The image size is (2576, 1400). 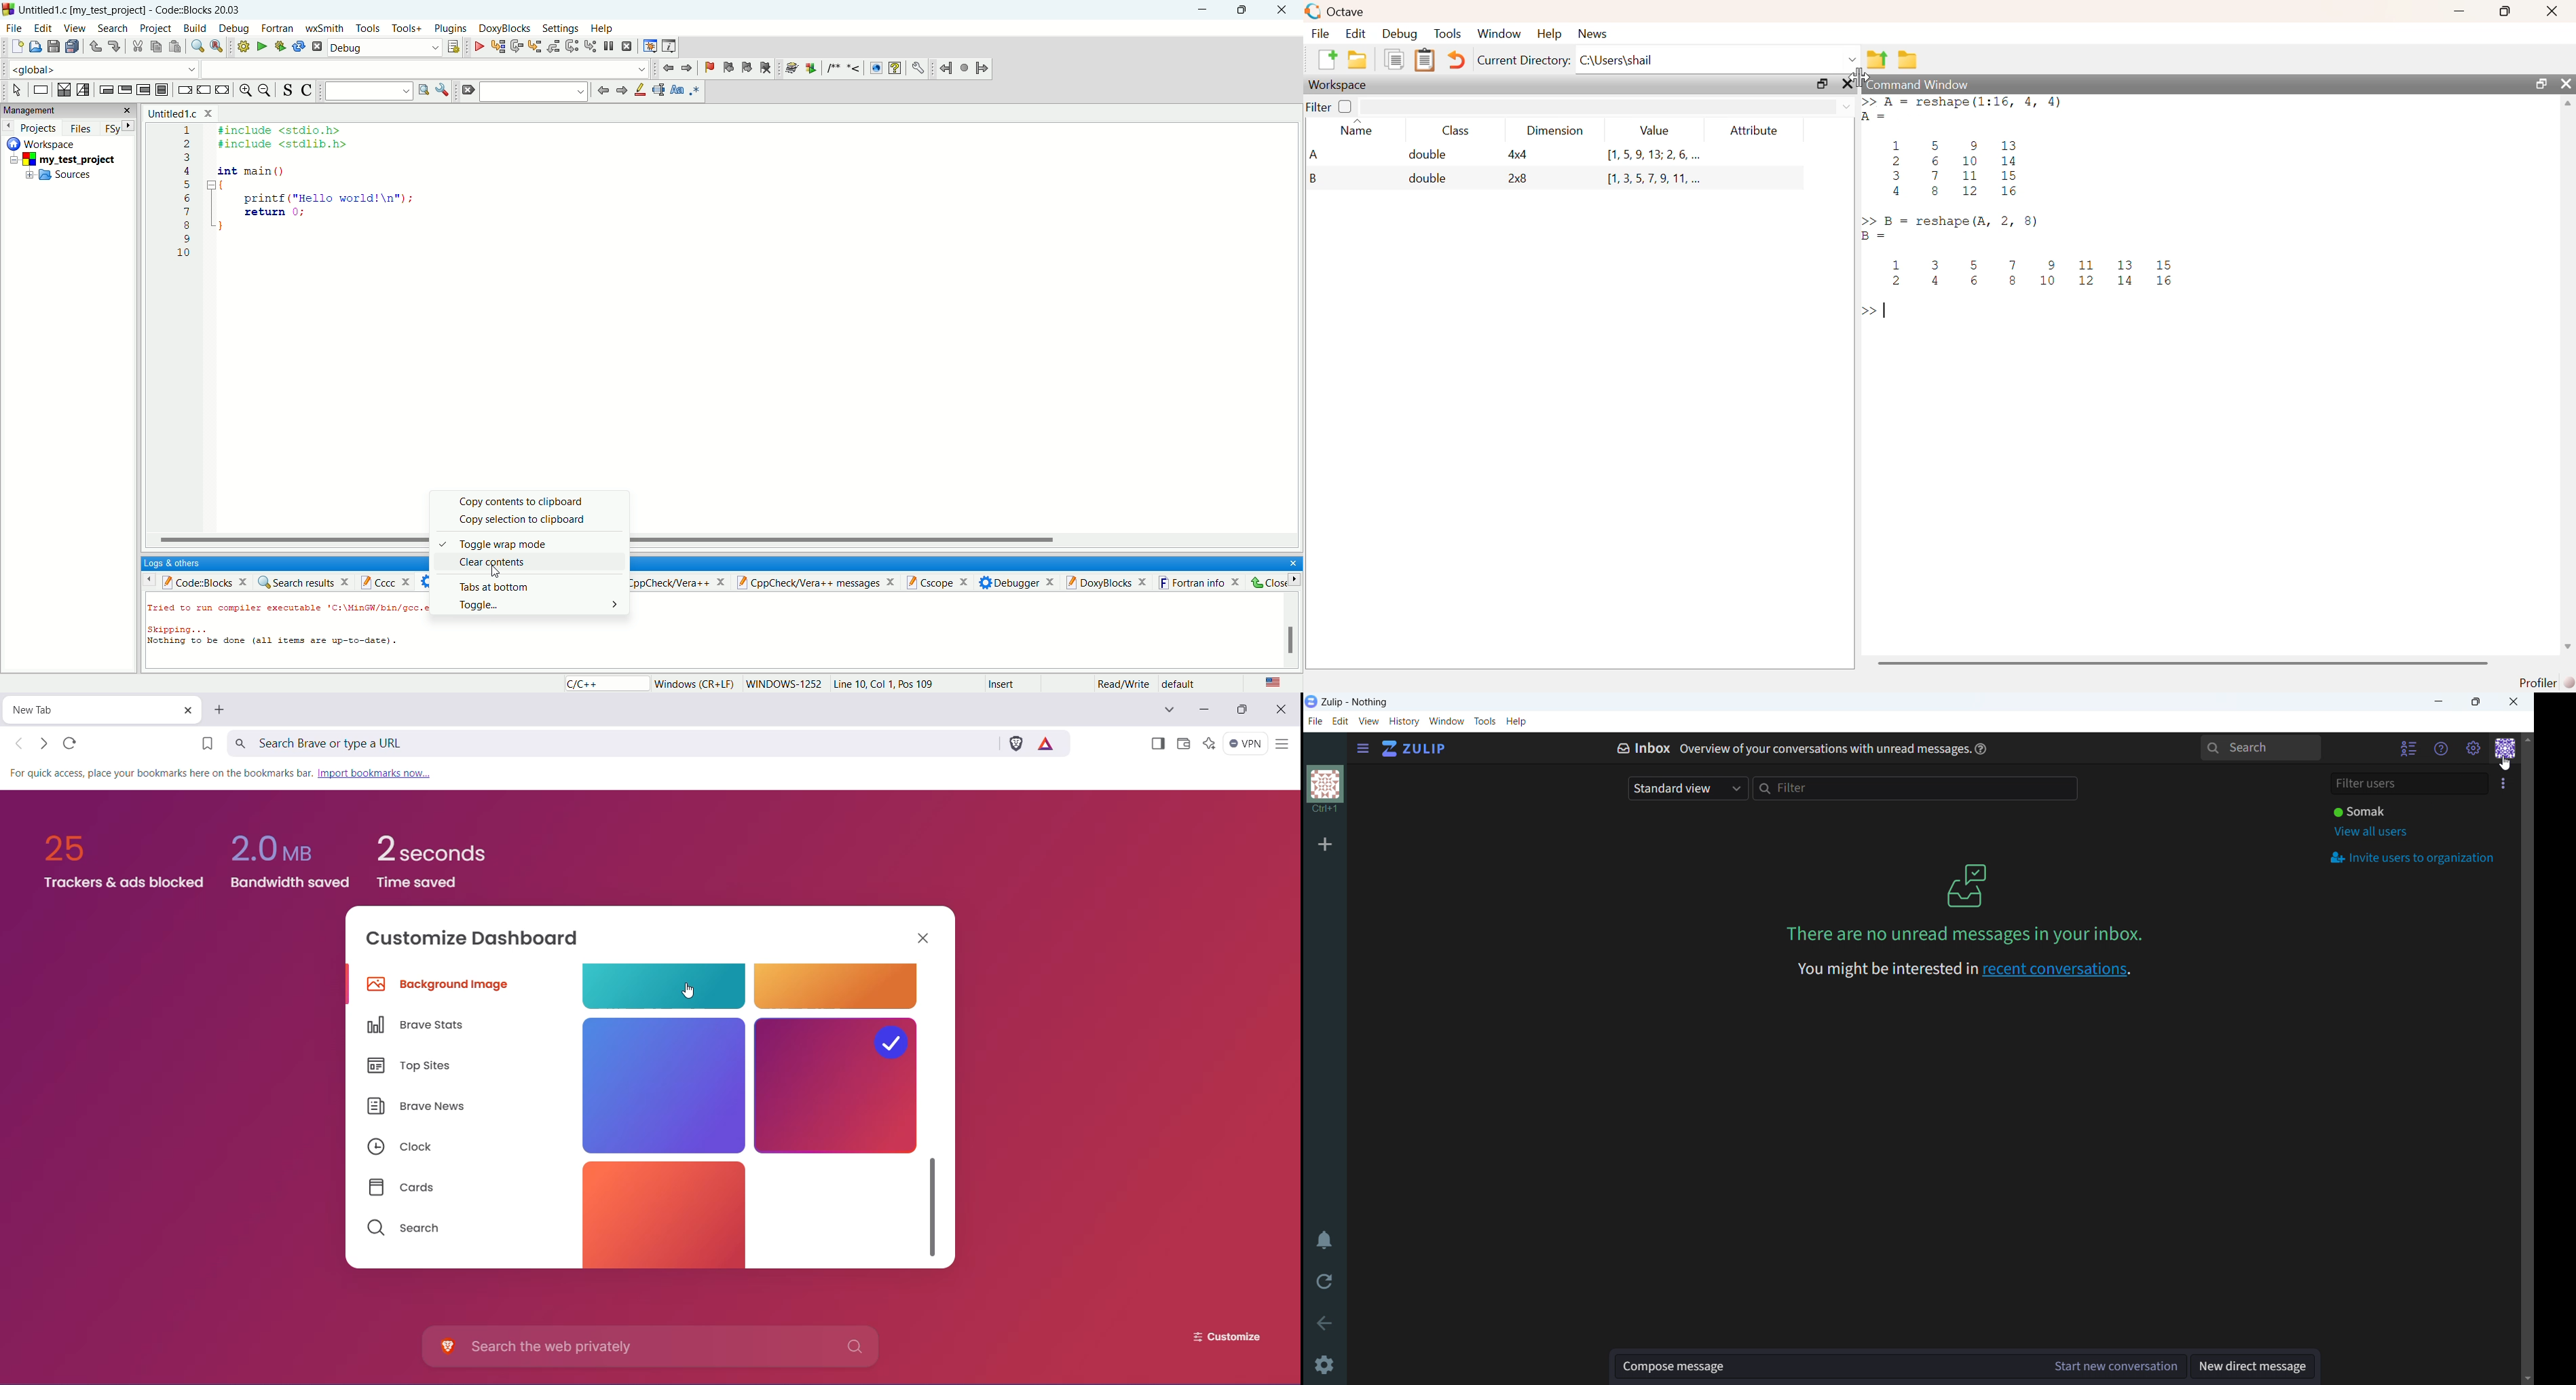 What do you see at coordinates (277, 46) in the screenshot?
I see `build and run` at bounding box center [277, 46].